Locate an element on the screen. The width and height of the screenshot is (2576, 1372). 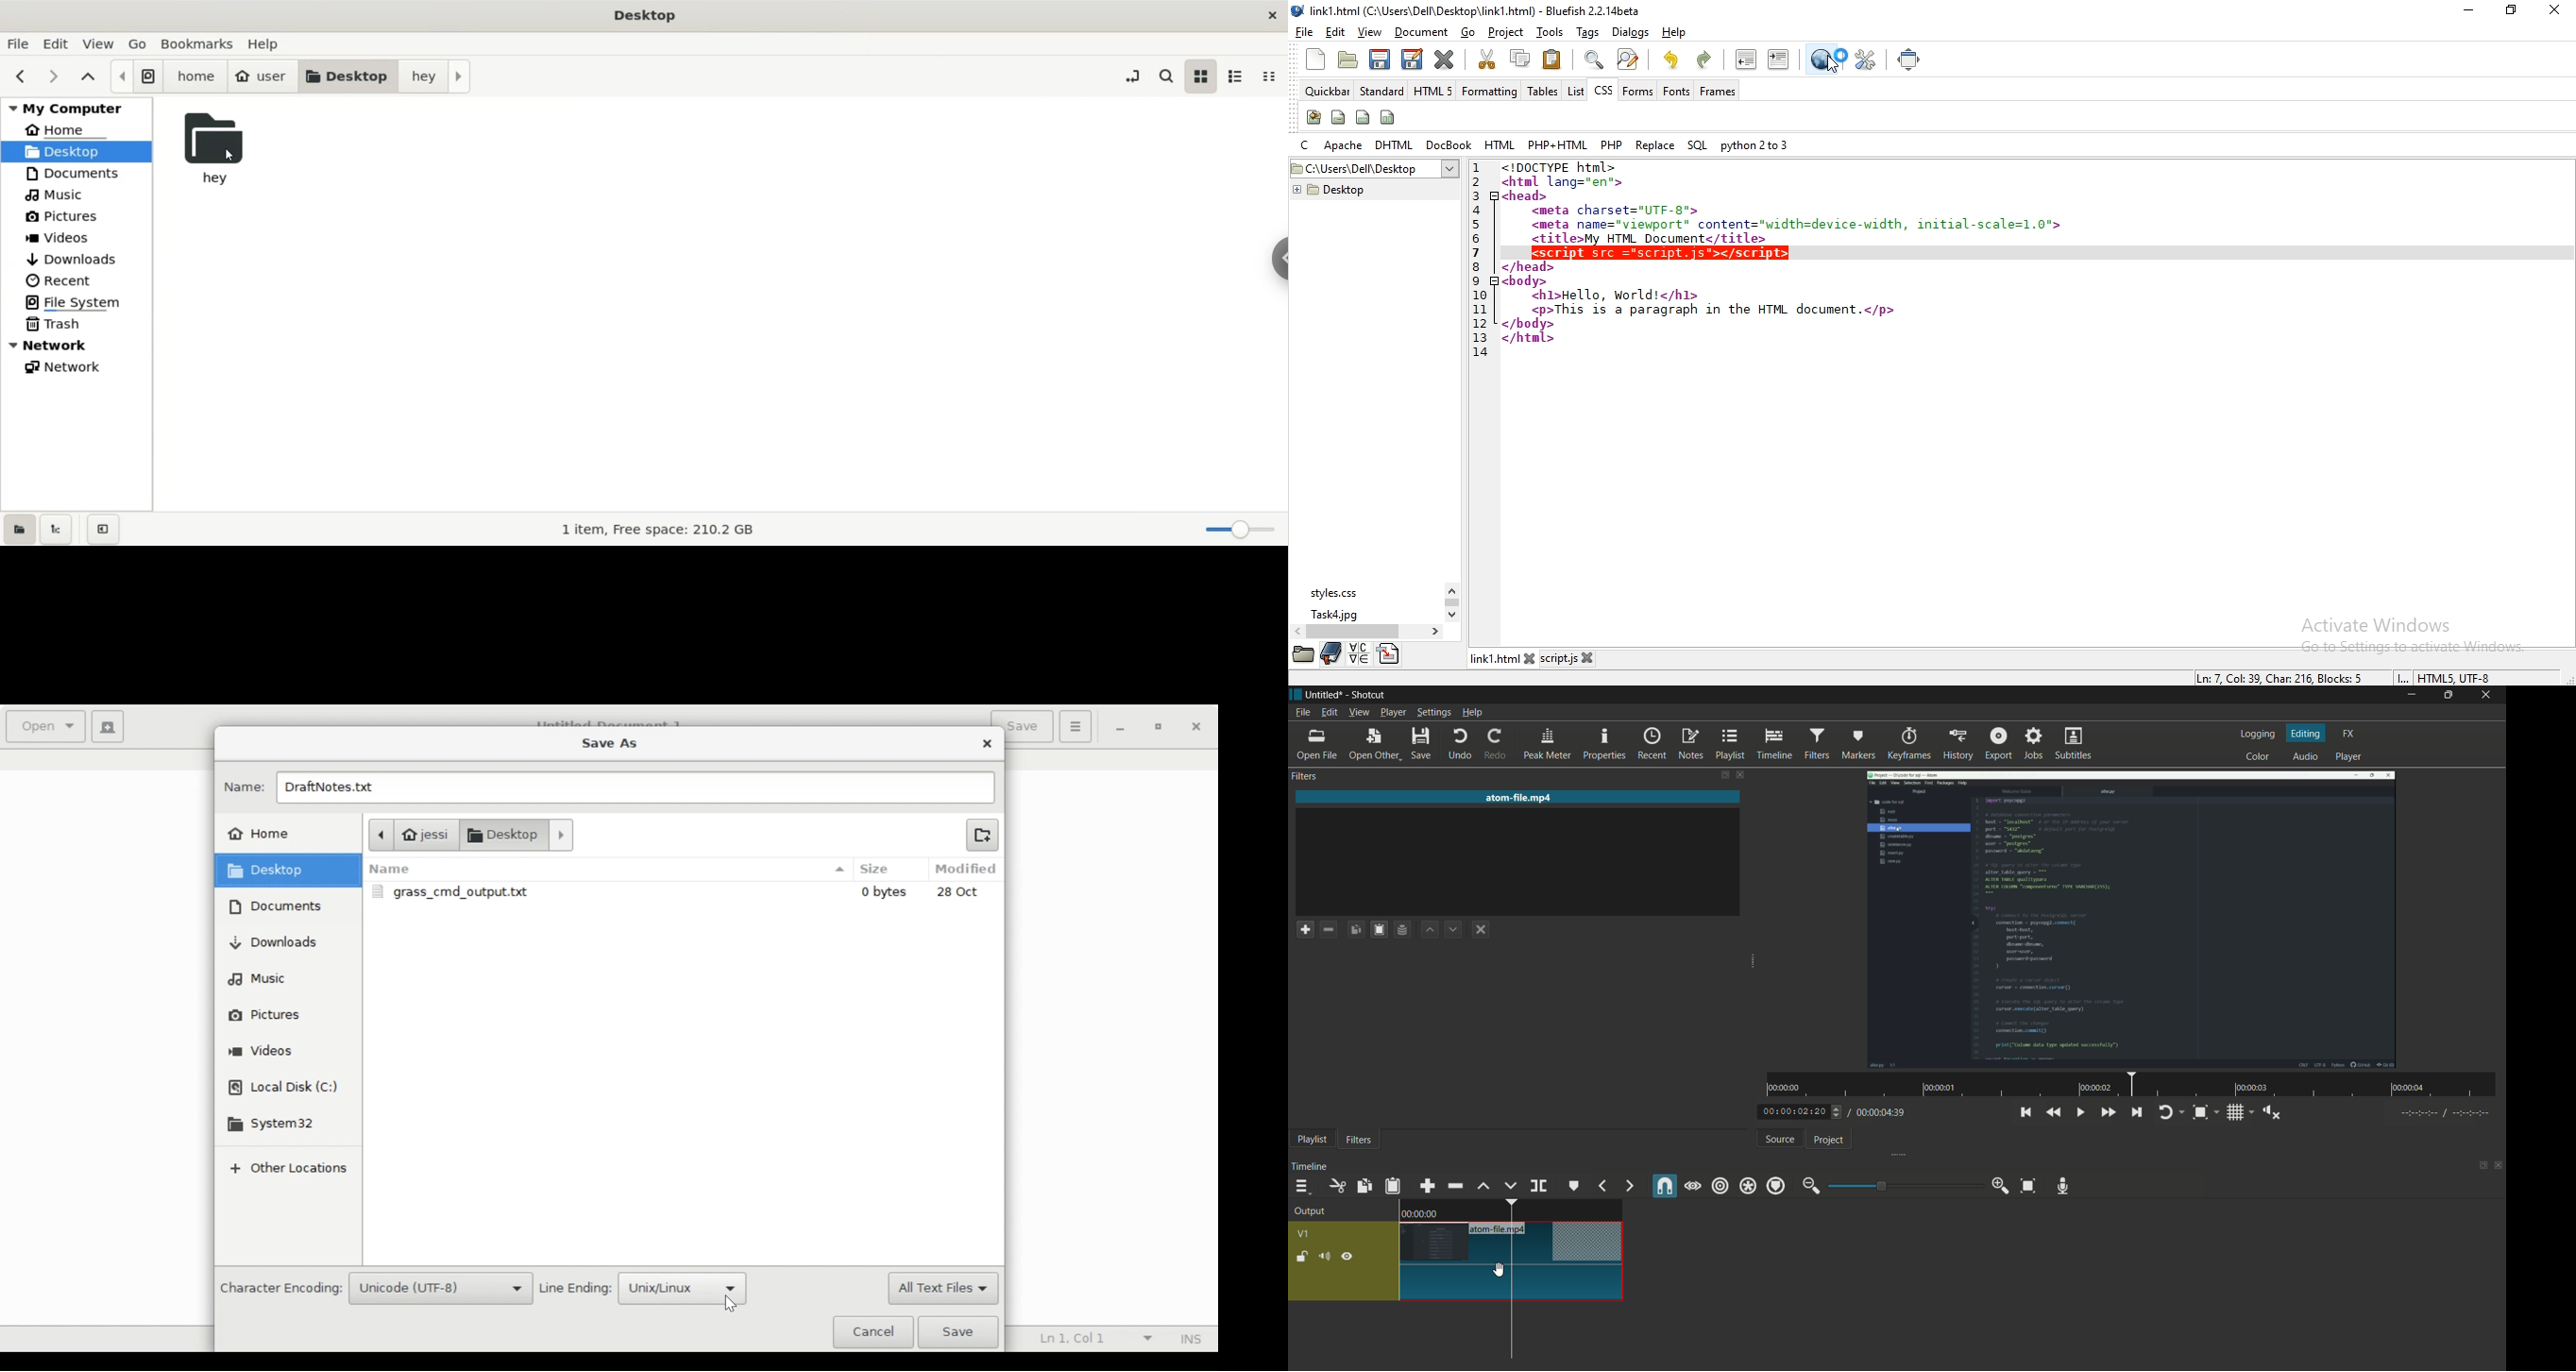
v1 is located at coordinates (1303, 1236).